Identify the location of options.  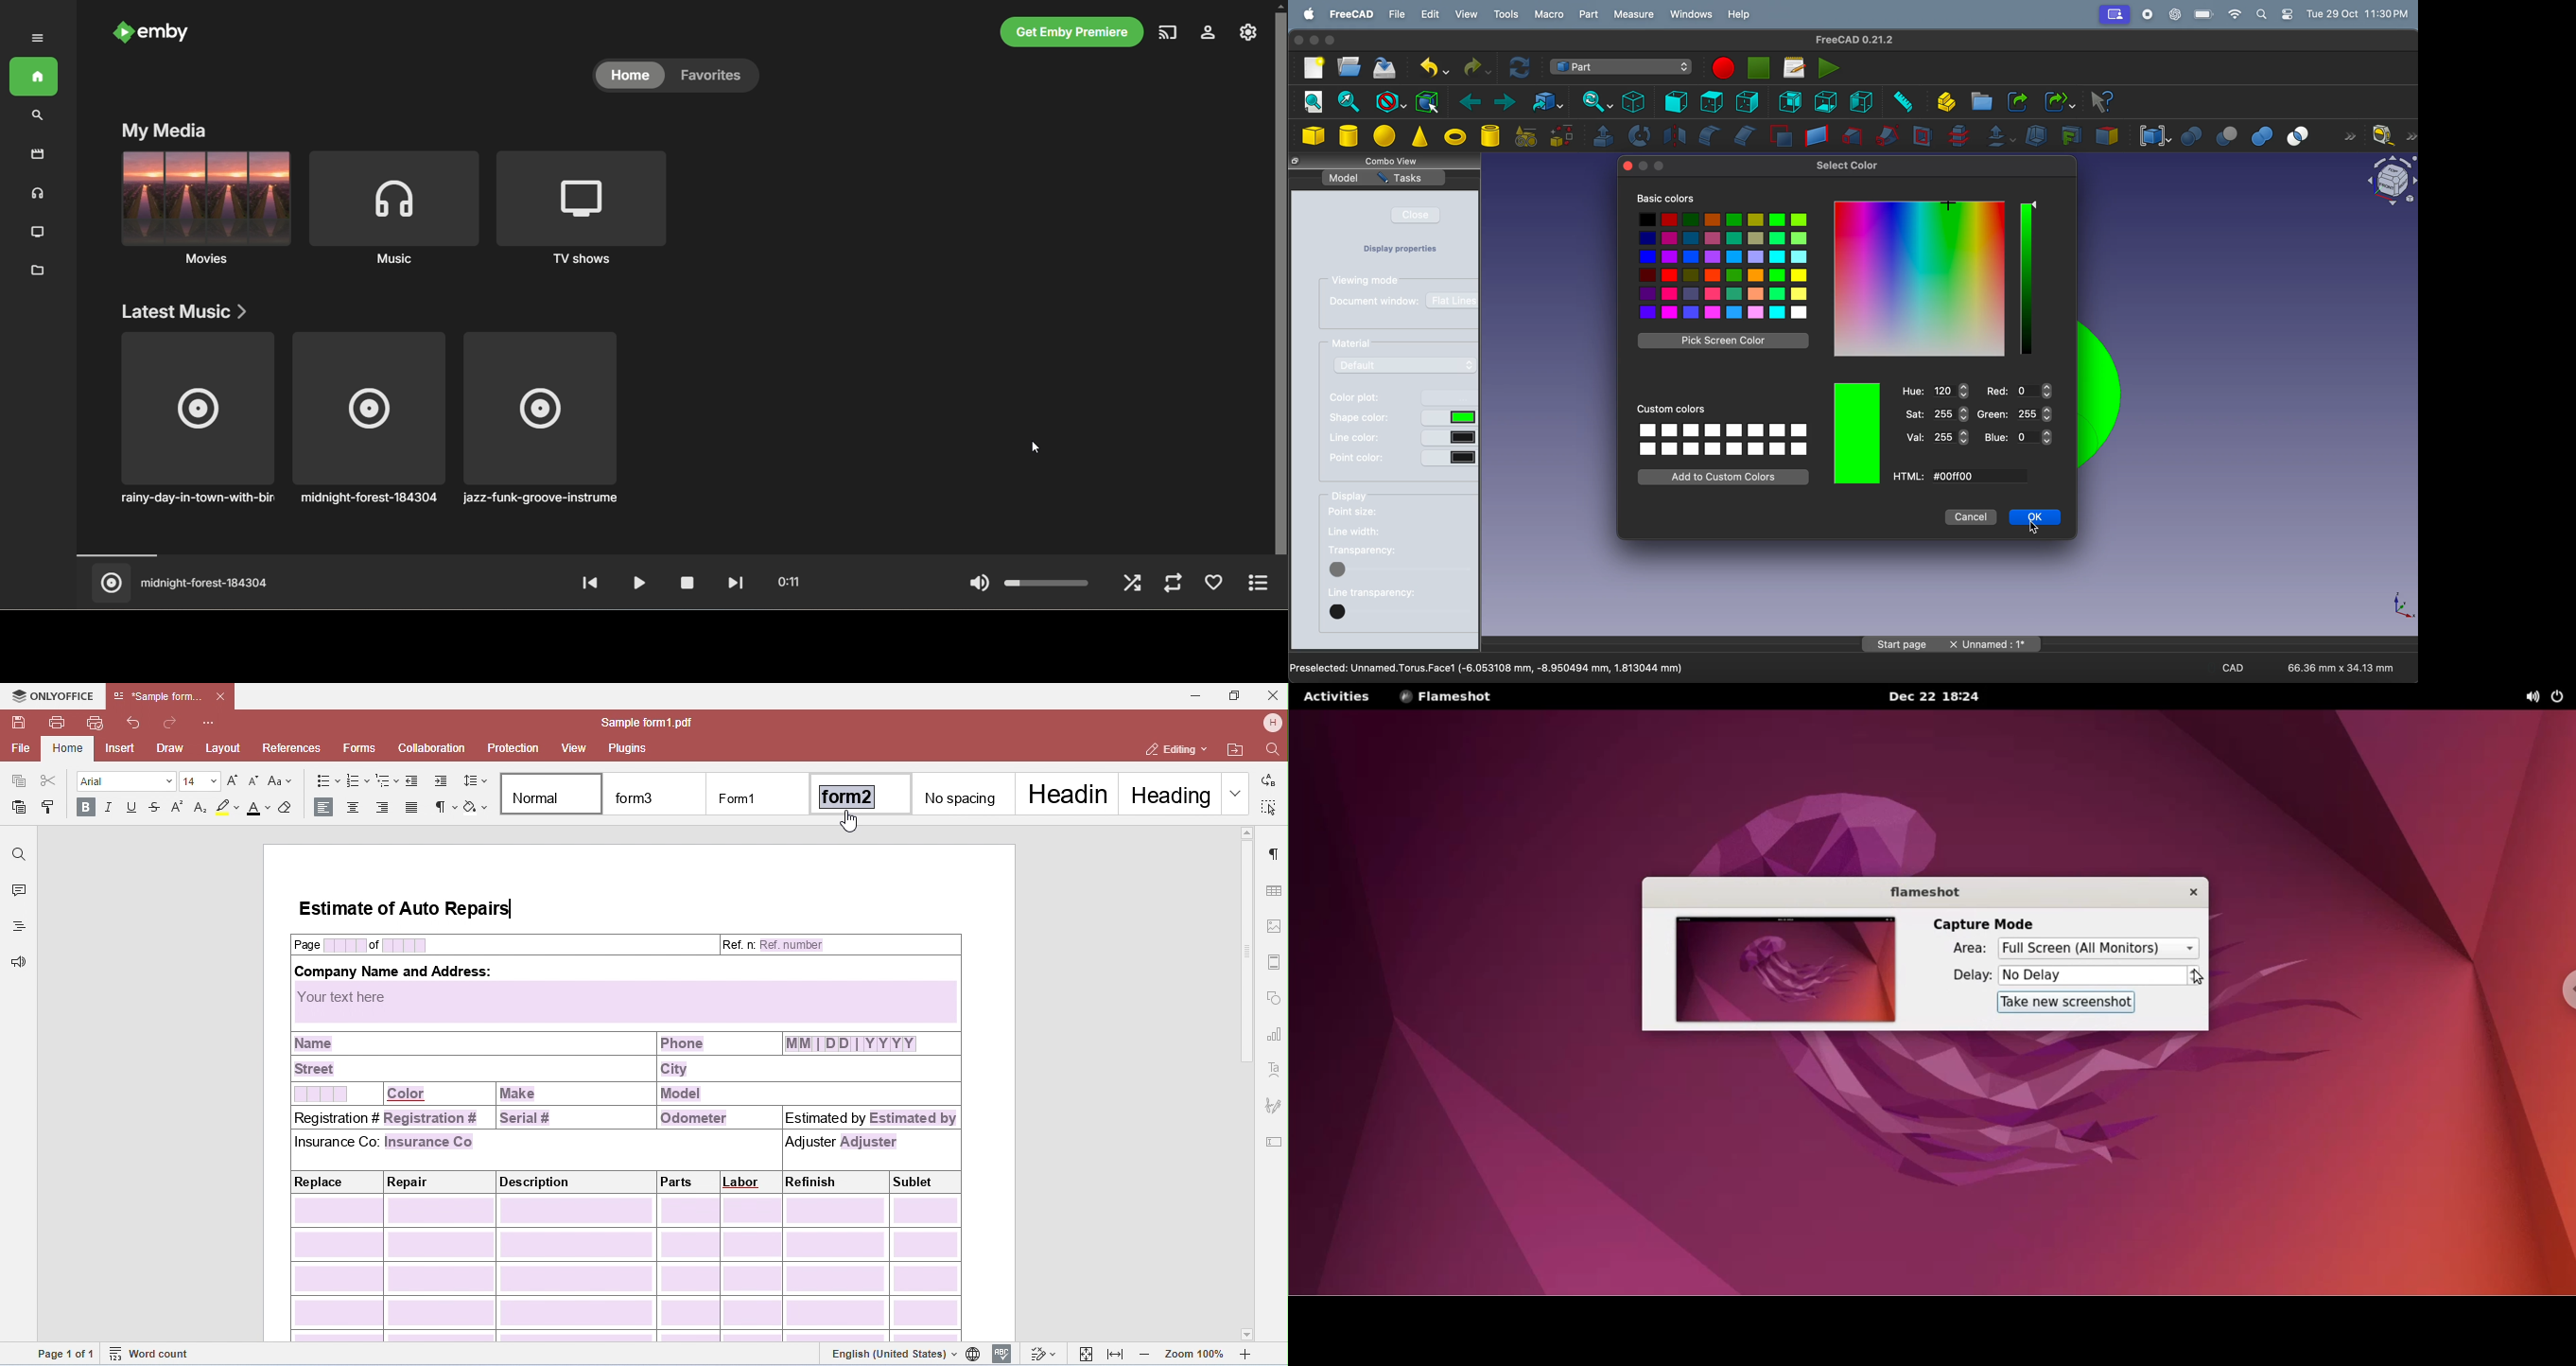
(1263, 584).